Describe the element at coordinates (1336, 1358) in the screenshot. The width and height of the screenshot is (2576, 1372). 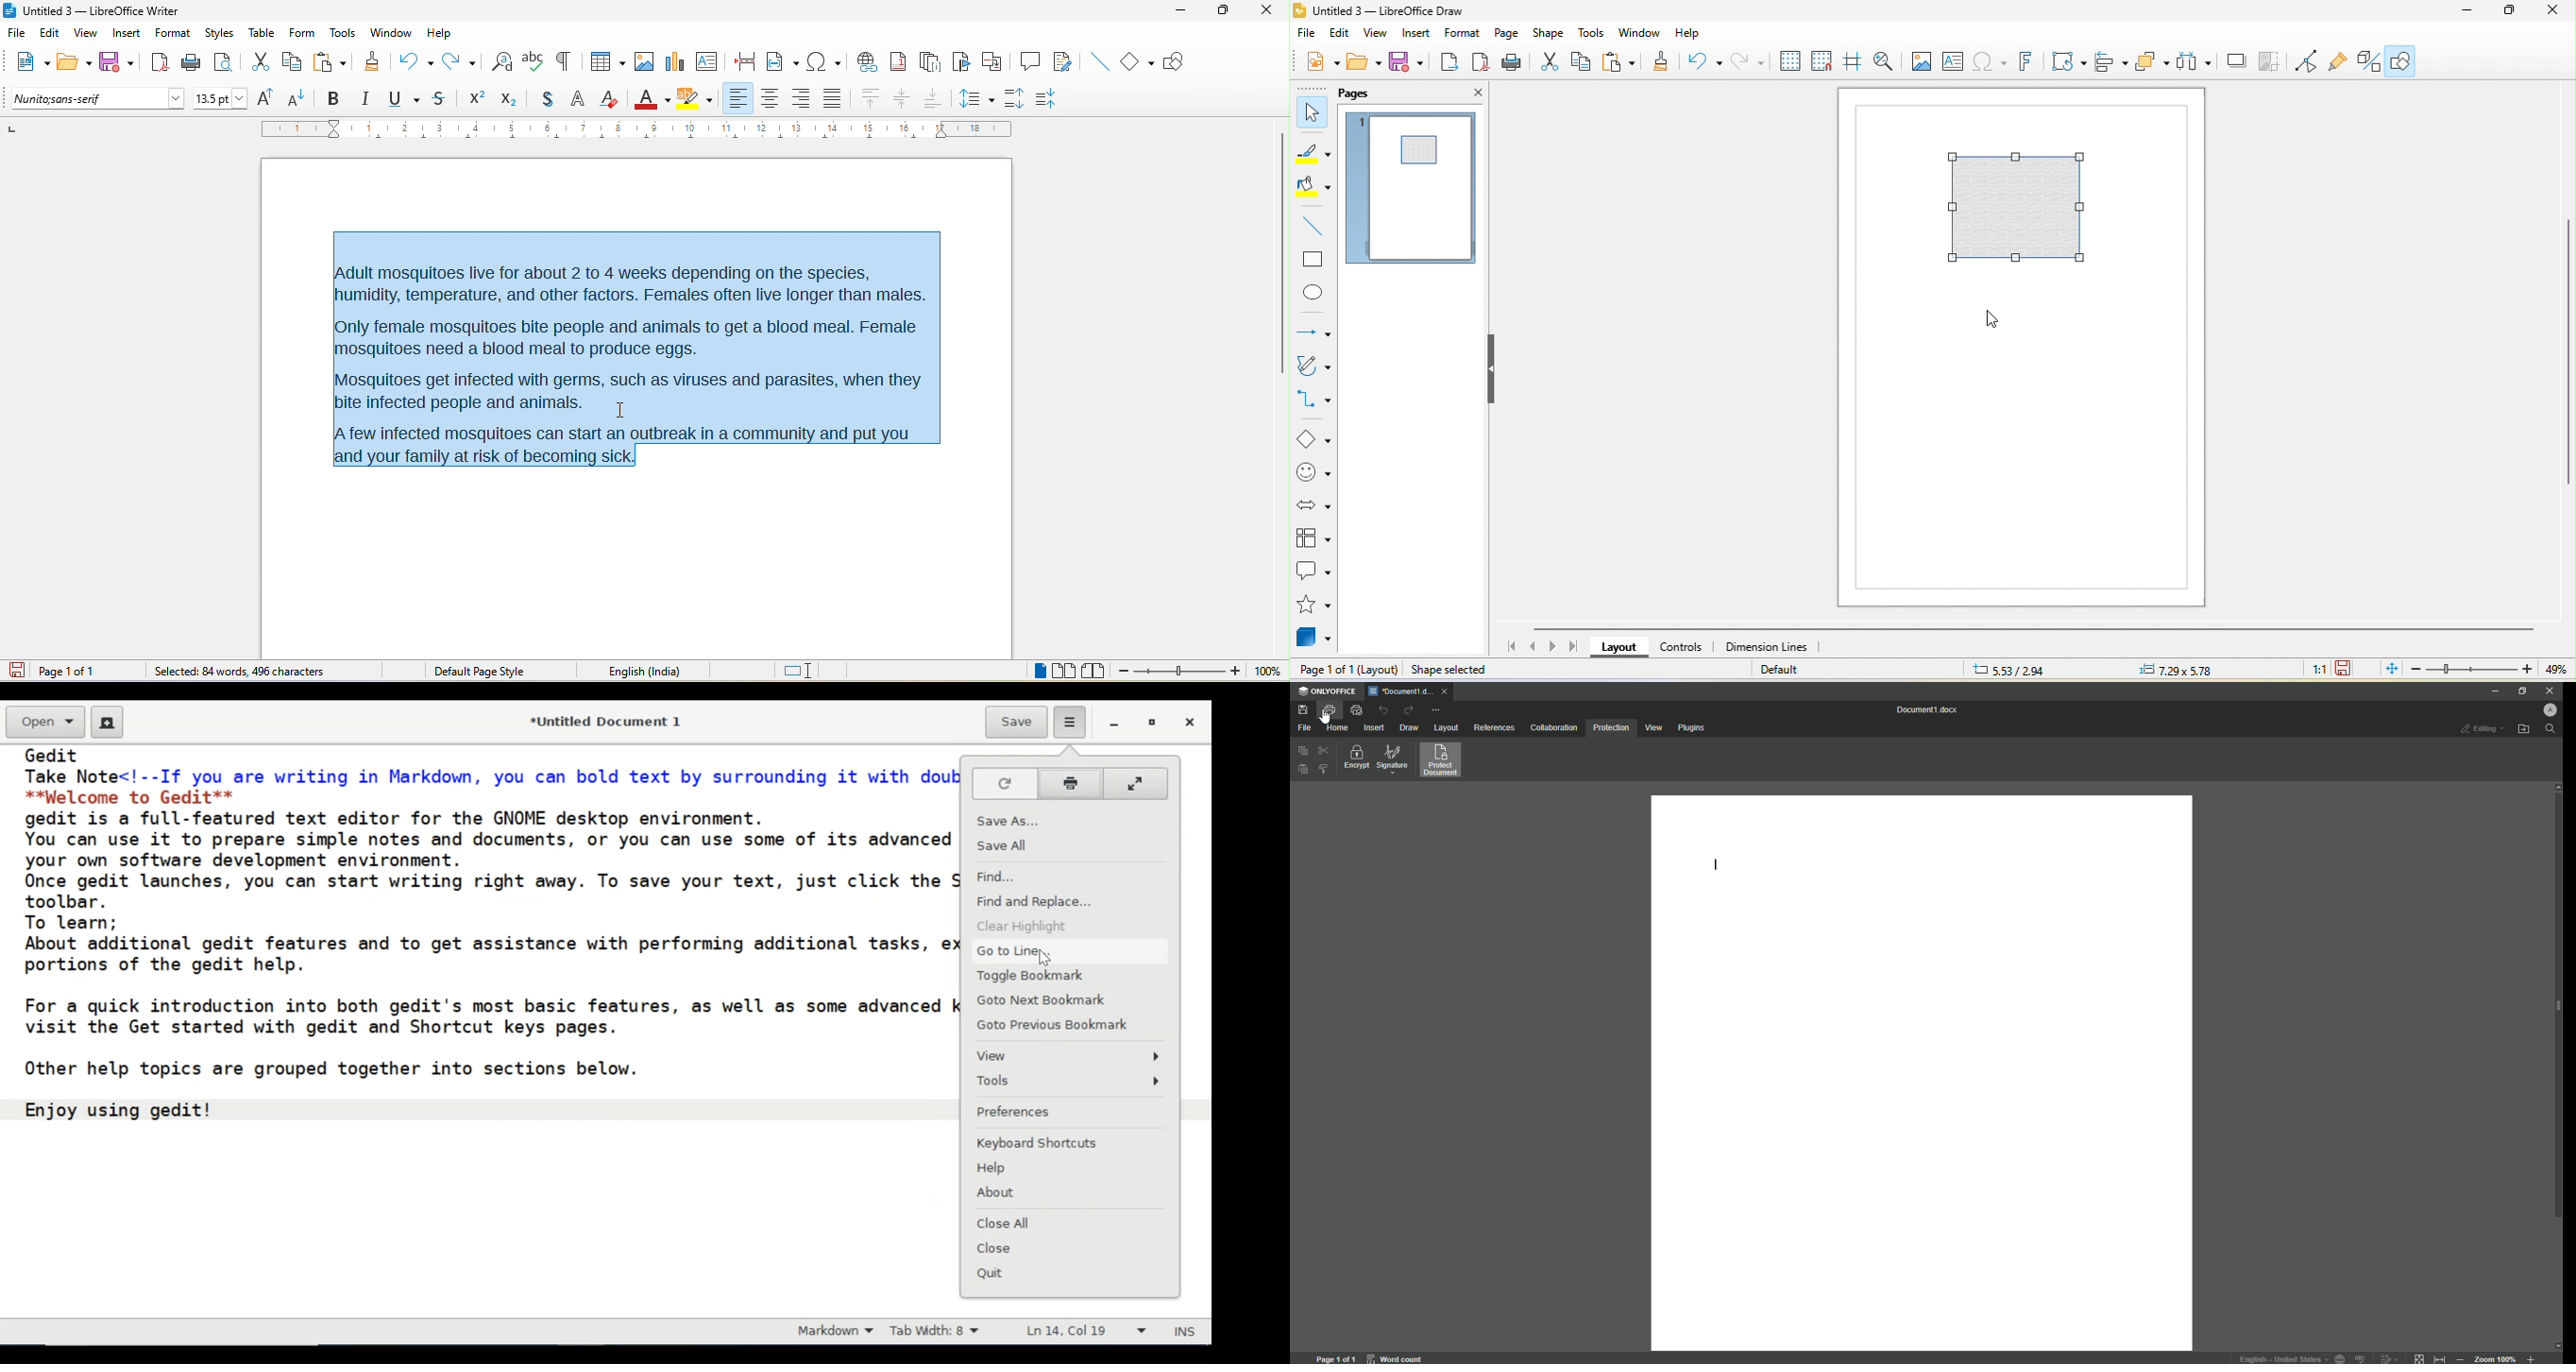
I see `page 1 of 1` at that location.